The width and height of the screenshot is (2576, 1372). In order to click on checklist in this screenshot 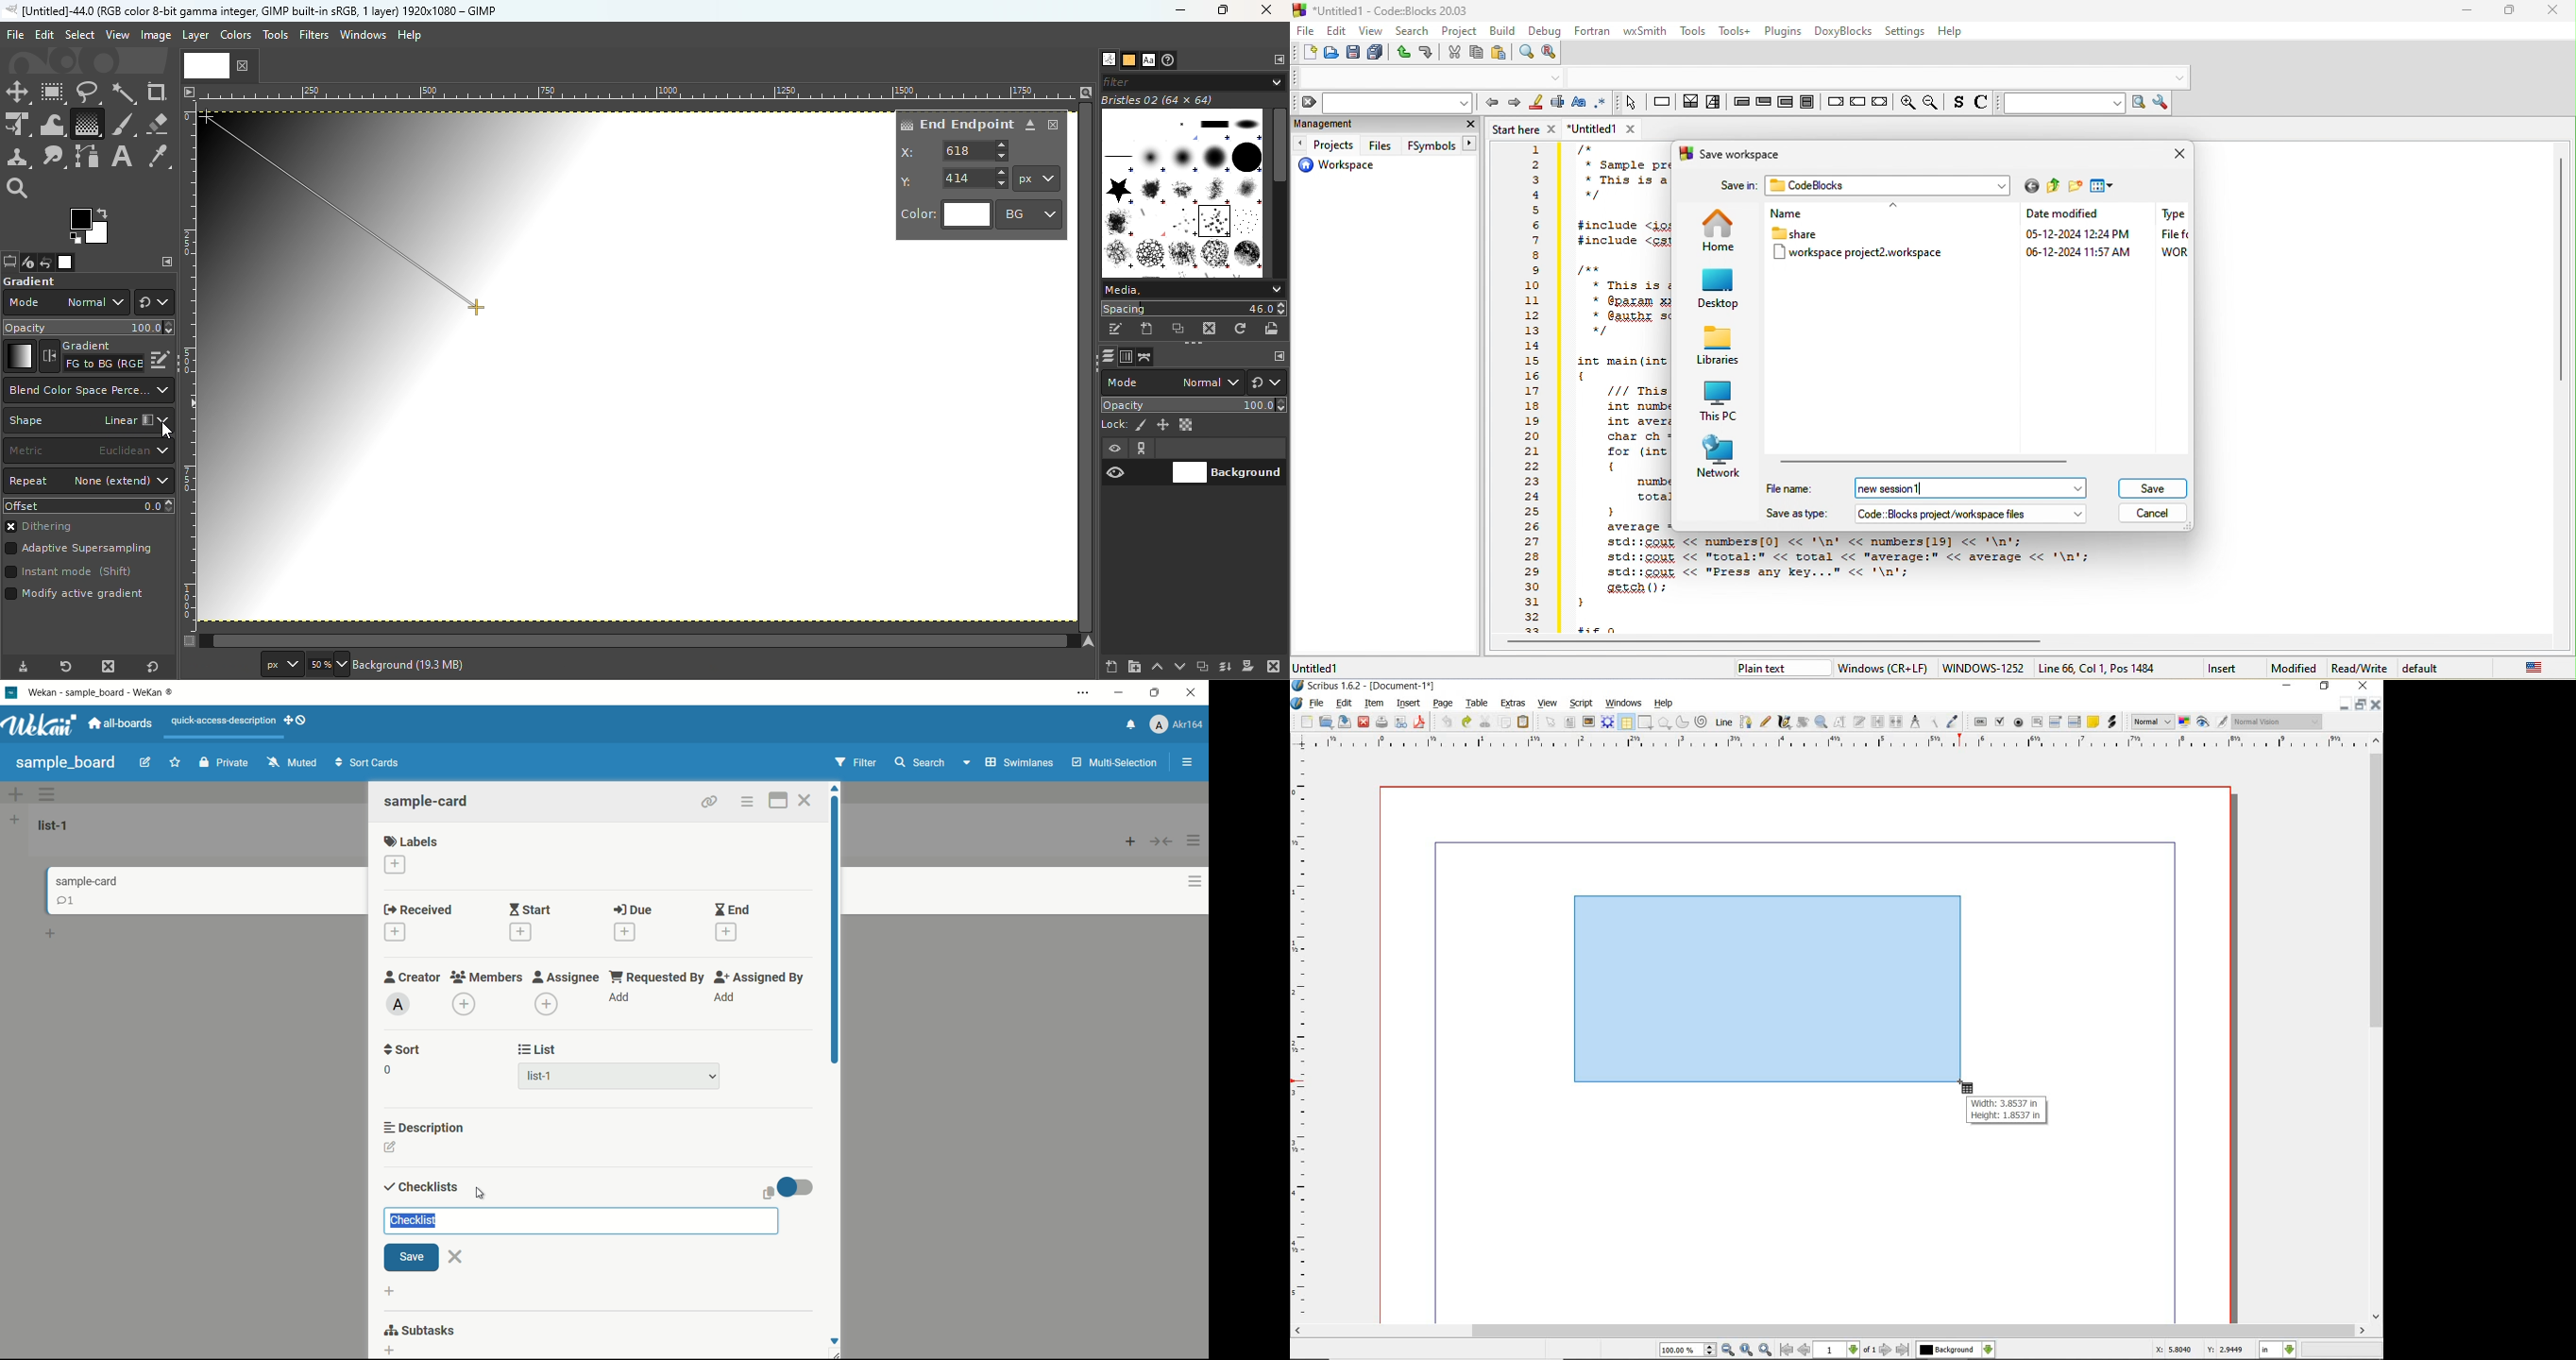, I will do `click(413, 1221)`.